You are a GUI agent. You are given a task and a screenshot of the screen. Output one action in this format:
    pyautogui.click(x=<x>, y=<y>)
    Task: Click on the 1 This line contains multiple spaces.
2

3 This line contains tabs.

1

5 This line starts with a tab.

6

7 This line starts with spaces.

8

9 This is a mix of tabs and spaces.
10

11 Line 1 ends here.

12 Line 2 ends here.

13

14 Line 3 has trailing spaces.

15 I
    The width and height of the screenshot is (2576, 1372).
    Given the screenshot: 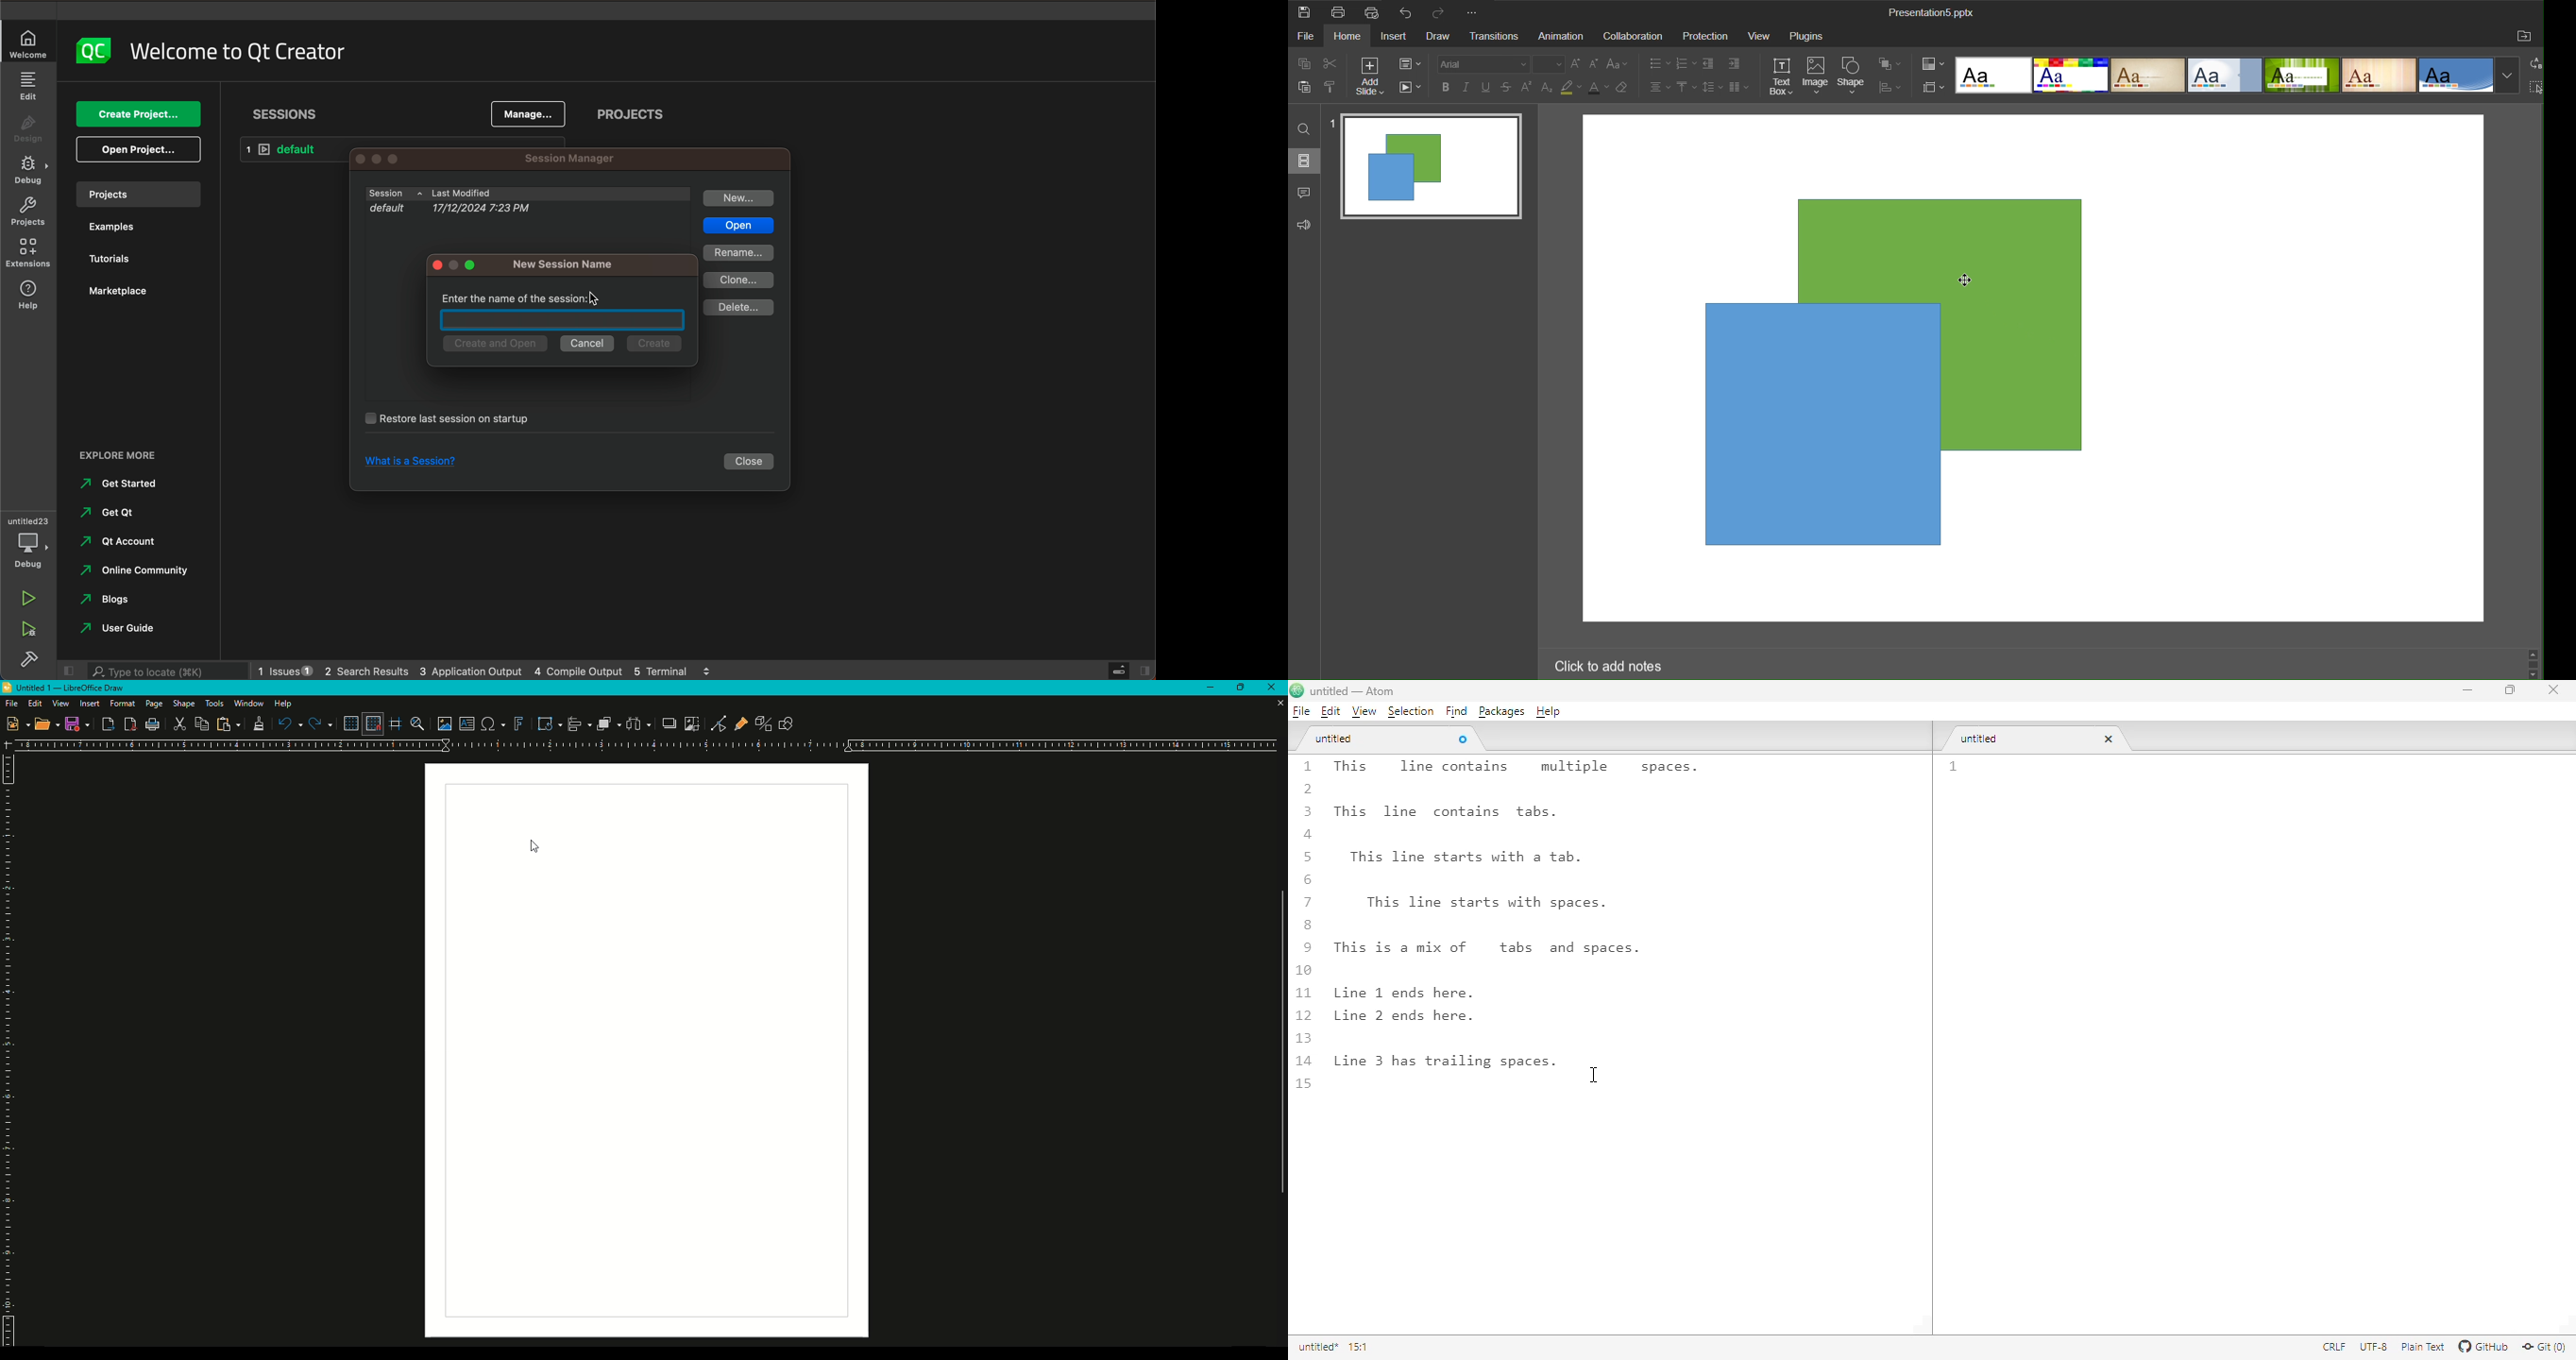 What is the action you would take?
    pyautogui.click(x=1549, y=926)
    